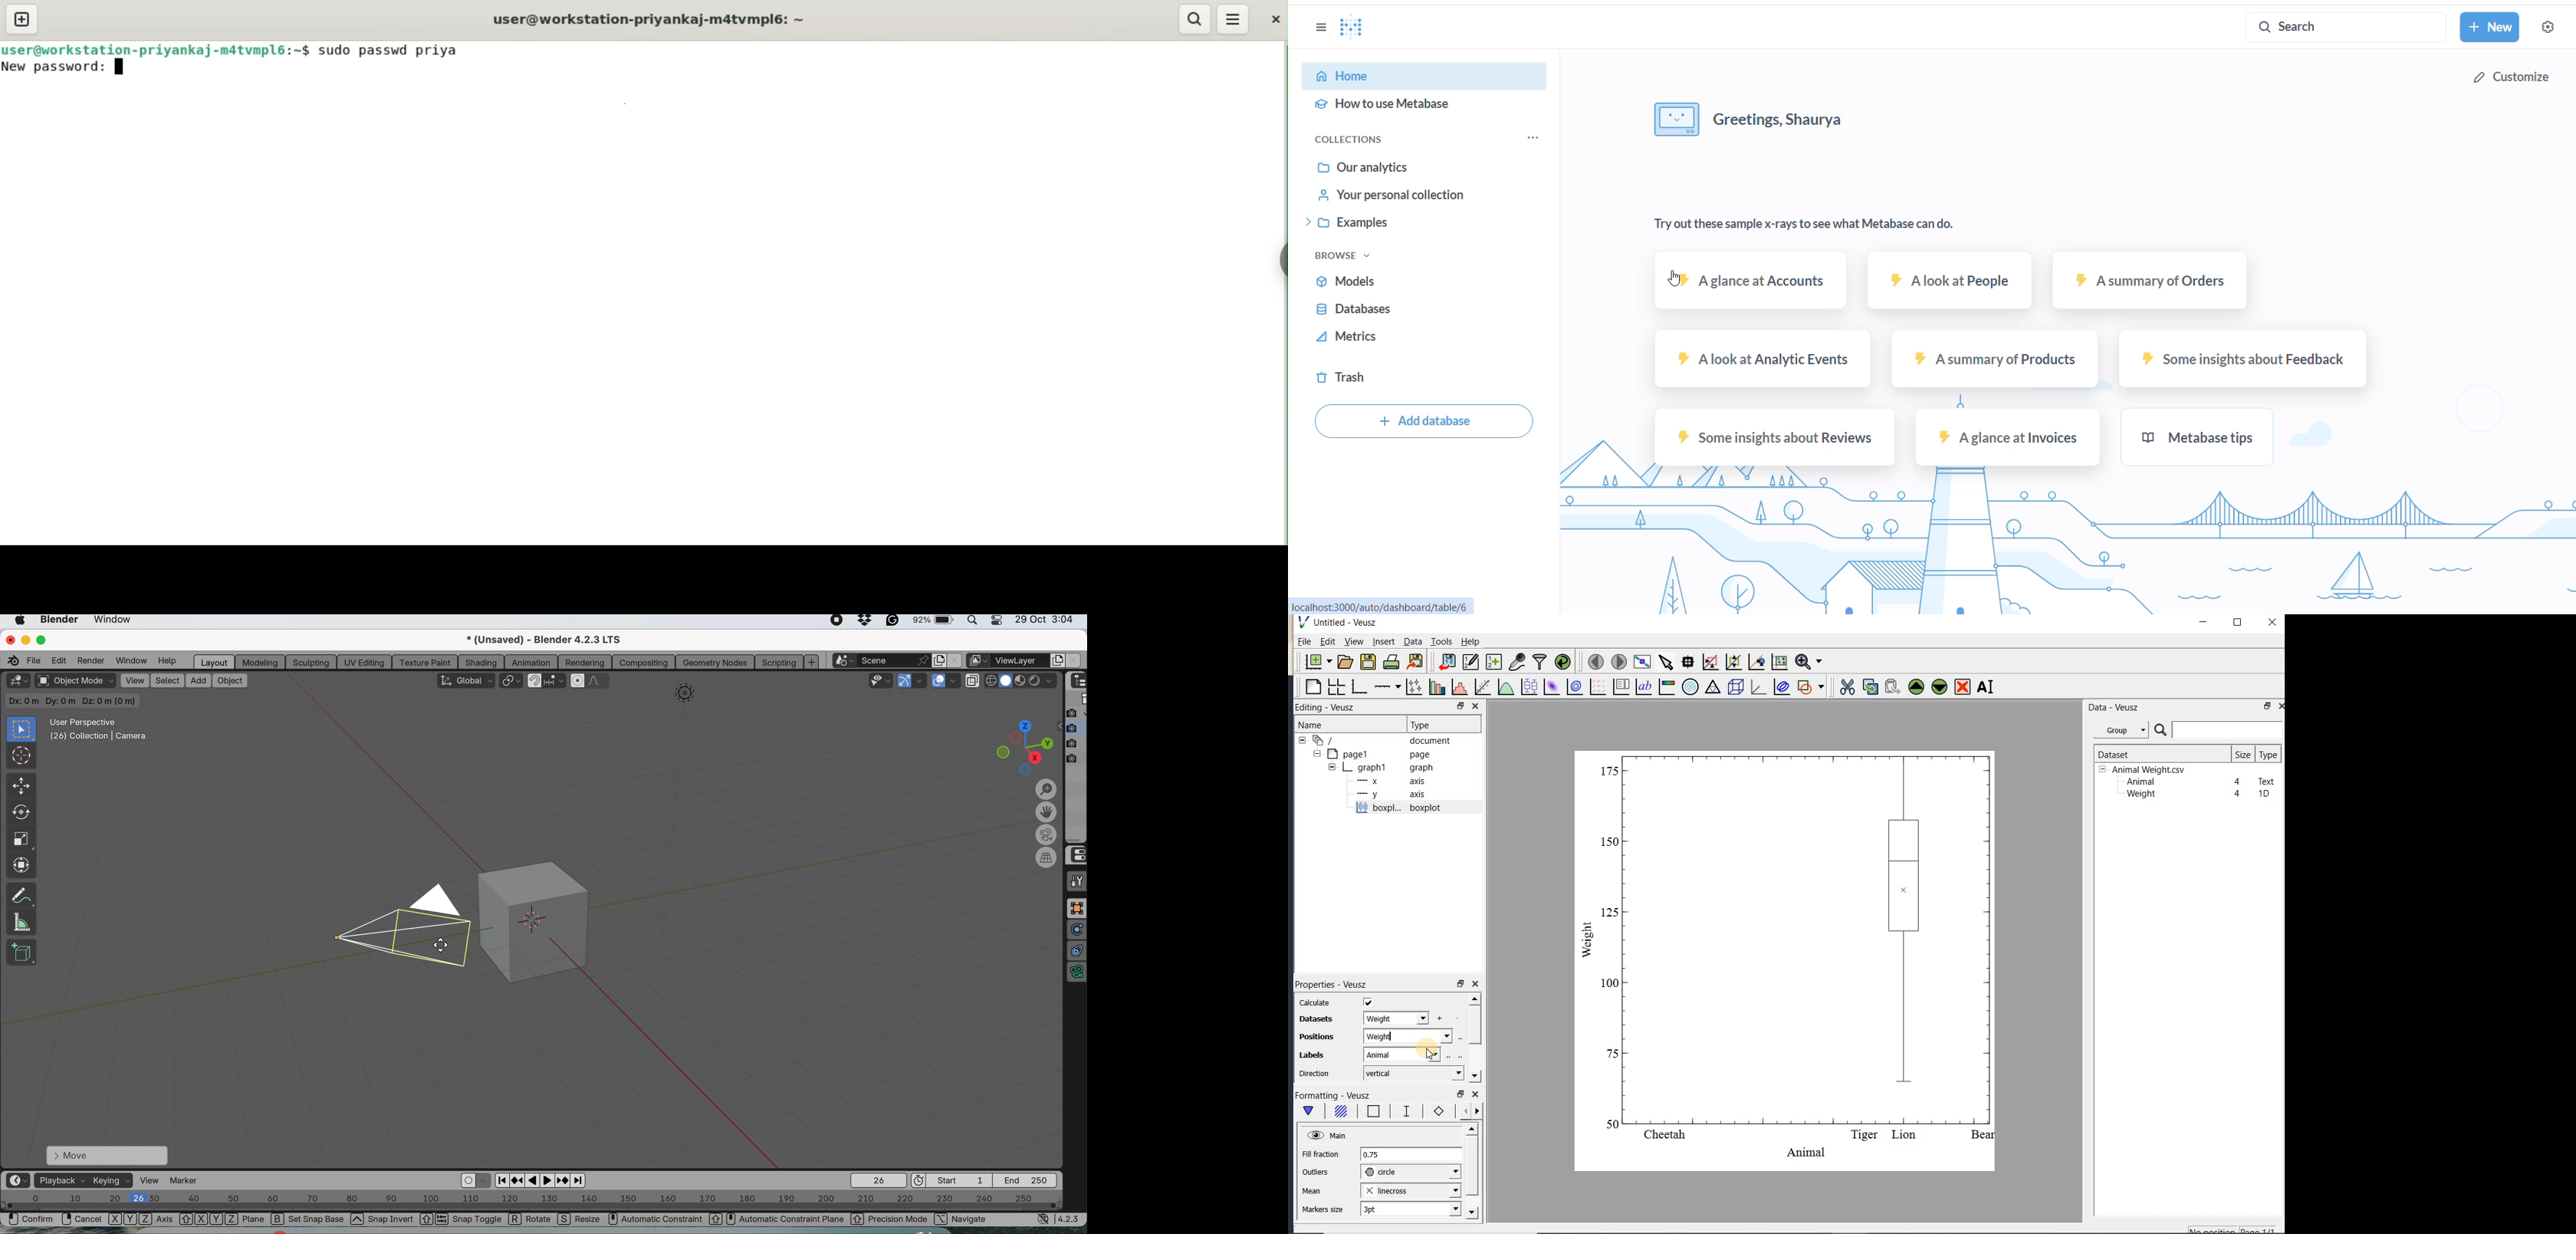 The width and height of the screenshot is (2576, 1260). Describe the element at coordinates (444, 944) in the screenshot. I see `rotating cursor` at that location.